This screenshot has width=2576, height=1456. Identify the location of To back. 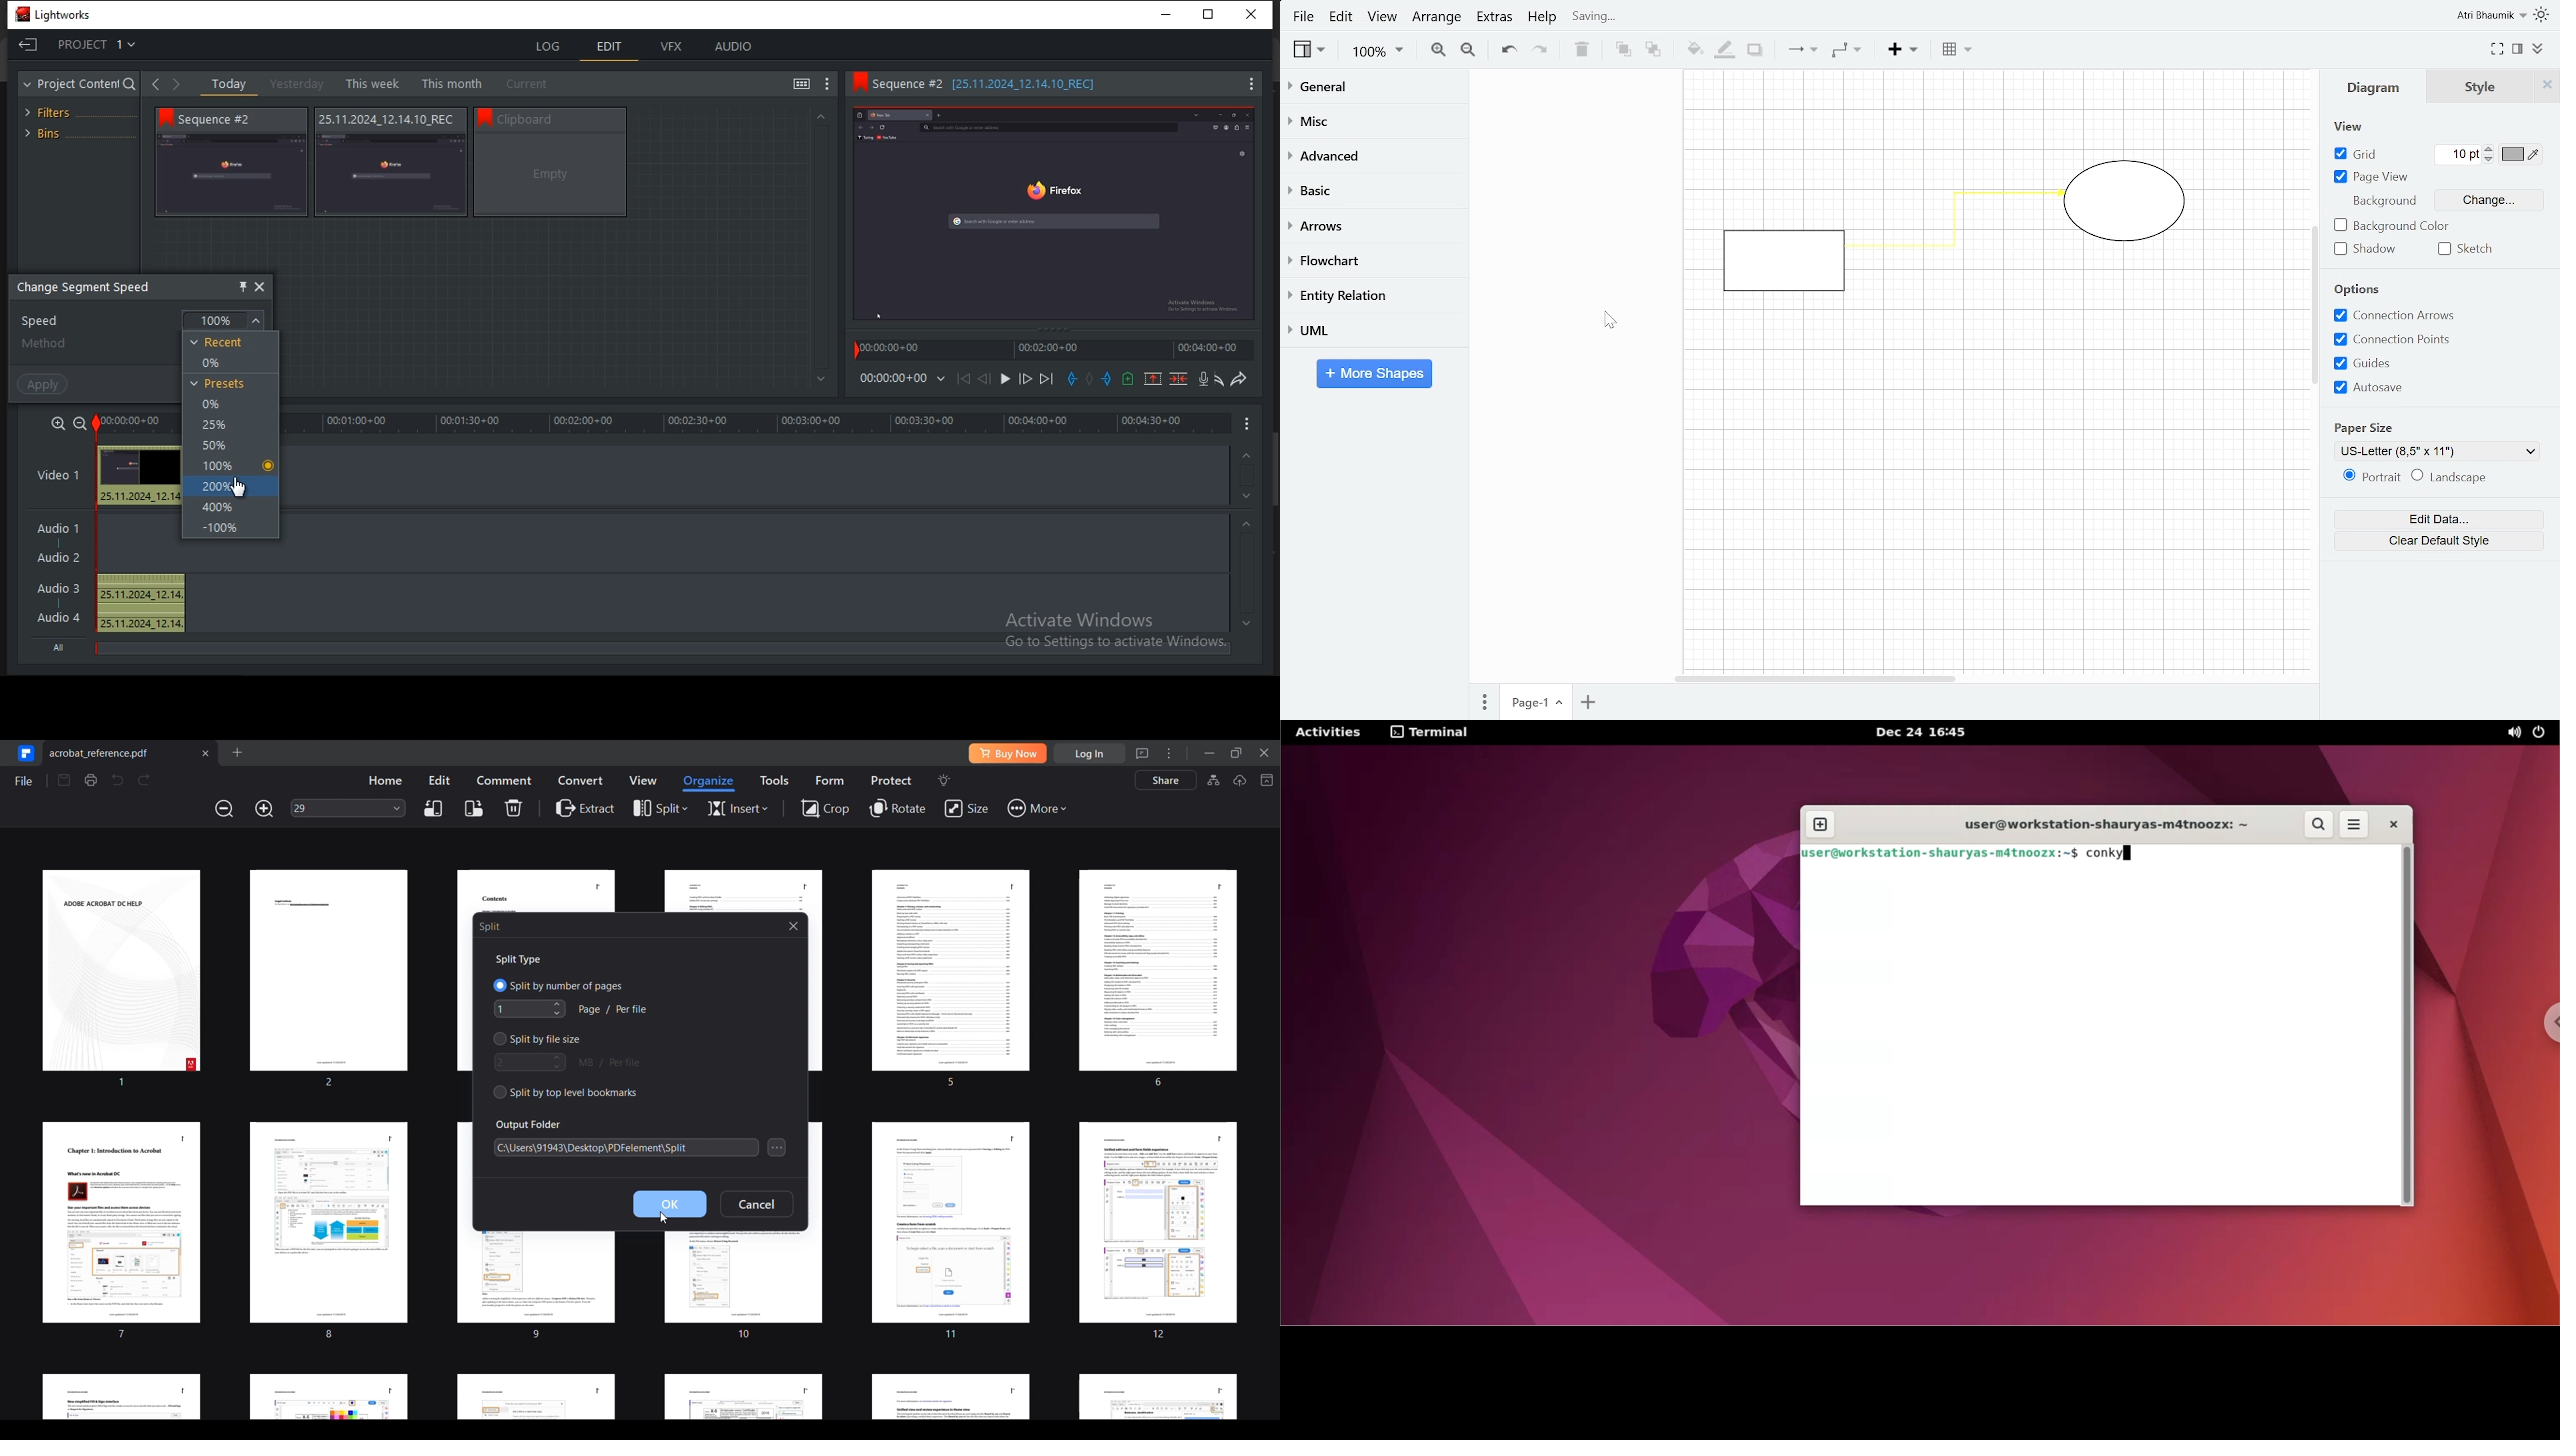
(1653, 50).